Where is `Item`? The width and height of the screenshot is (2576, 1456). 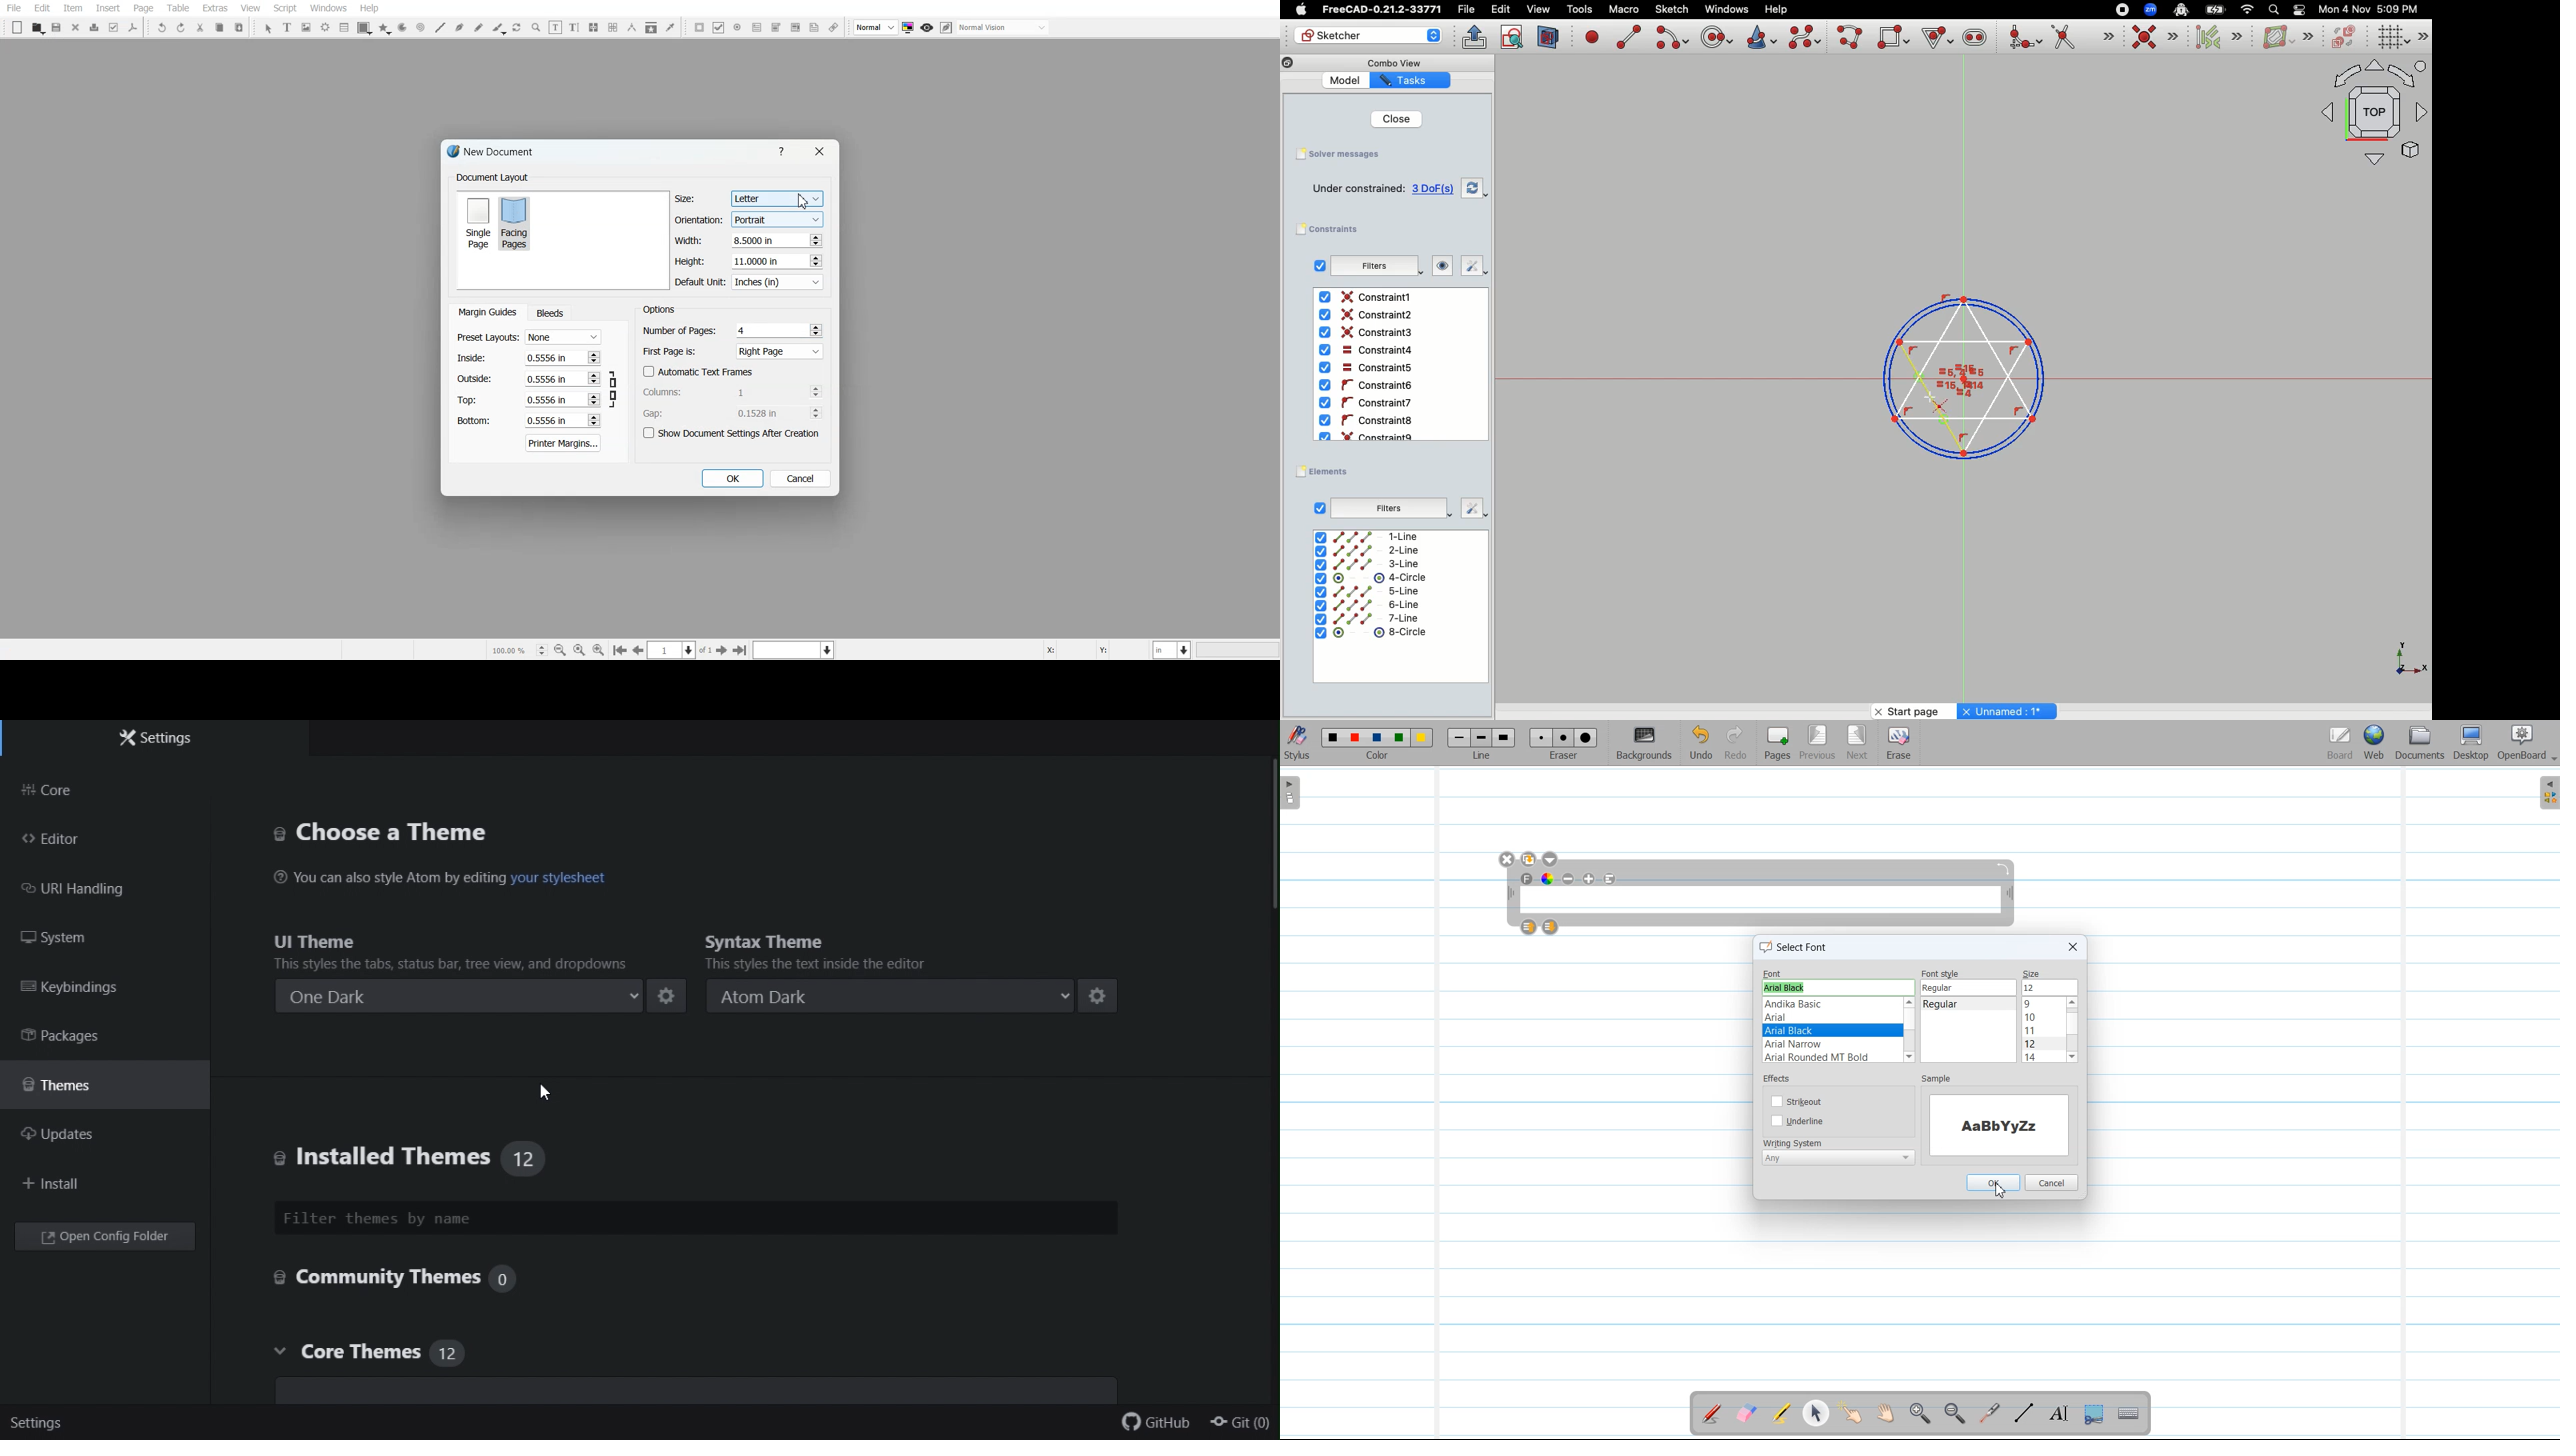 Item is located at coordinates (73, 9).